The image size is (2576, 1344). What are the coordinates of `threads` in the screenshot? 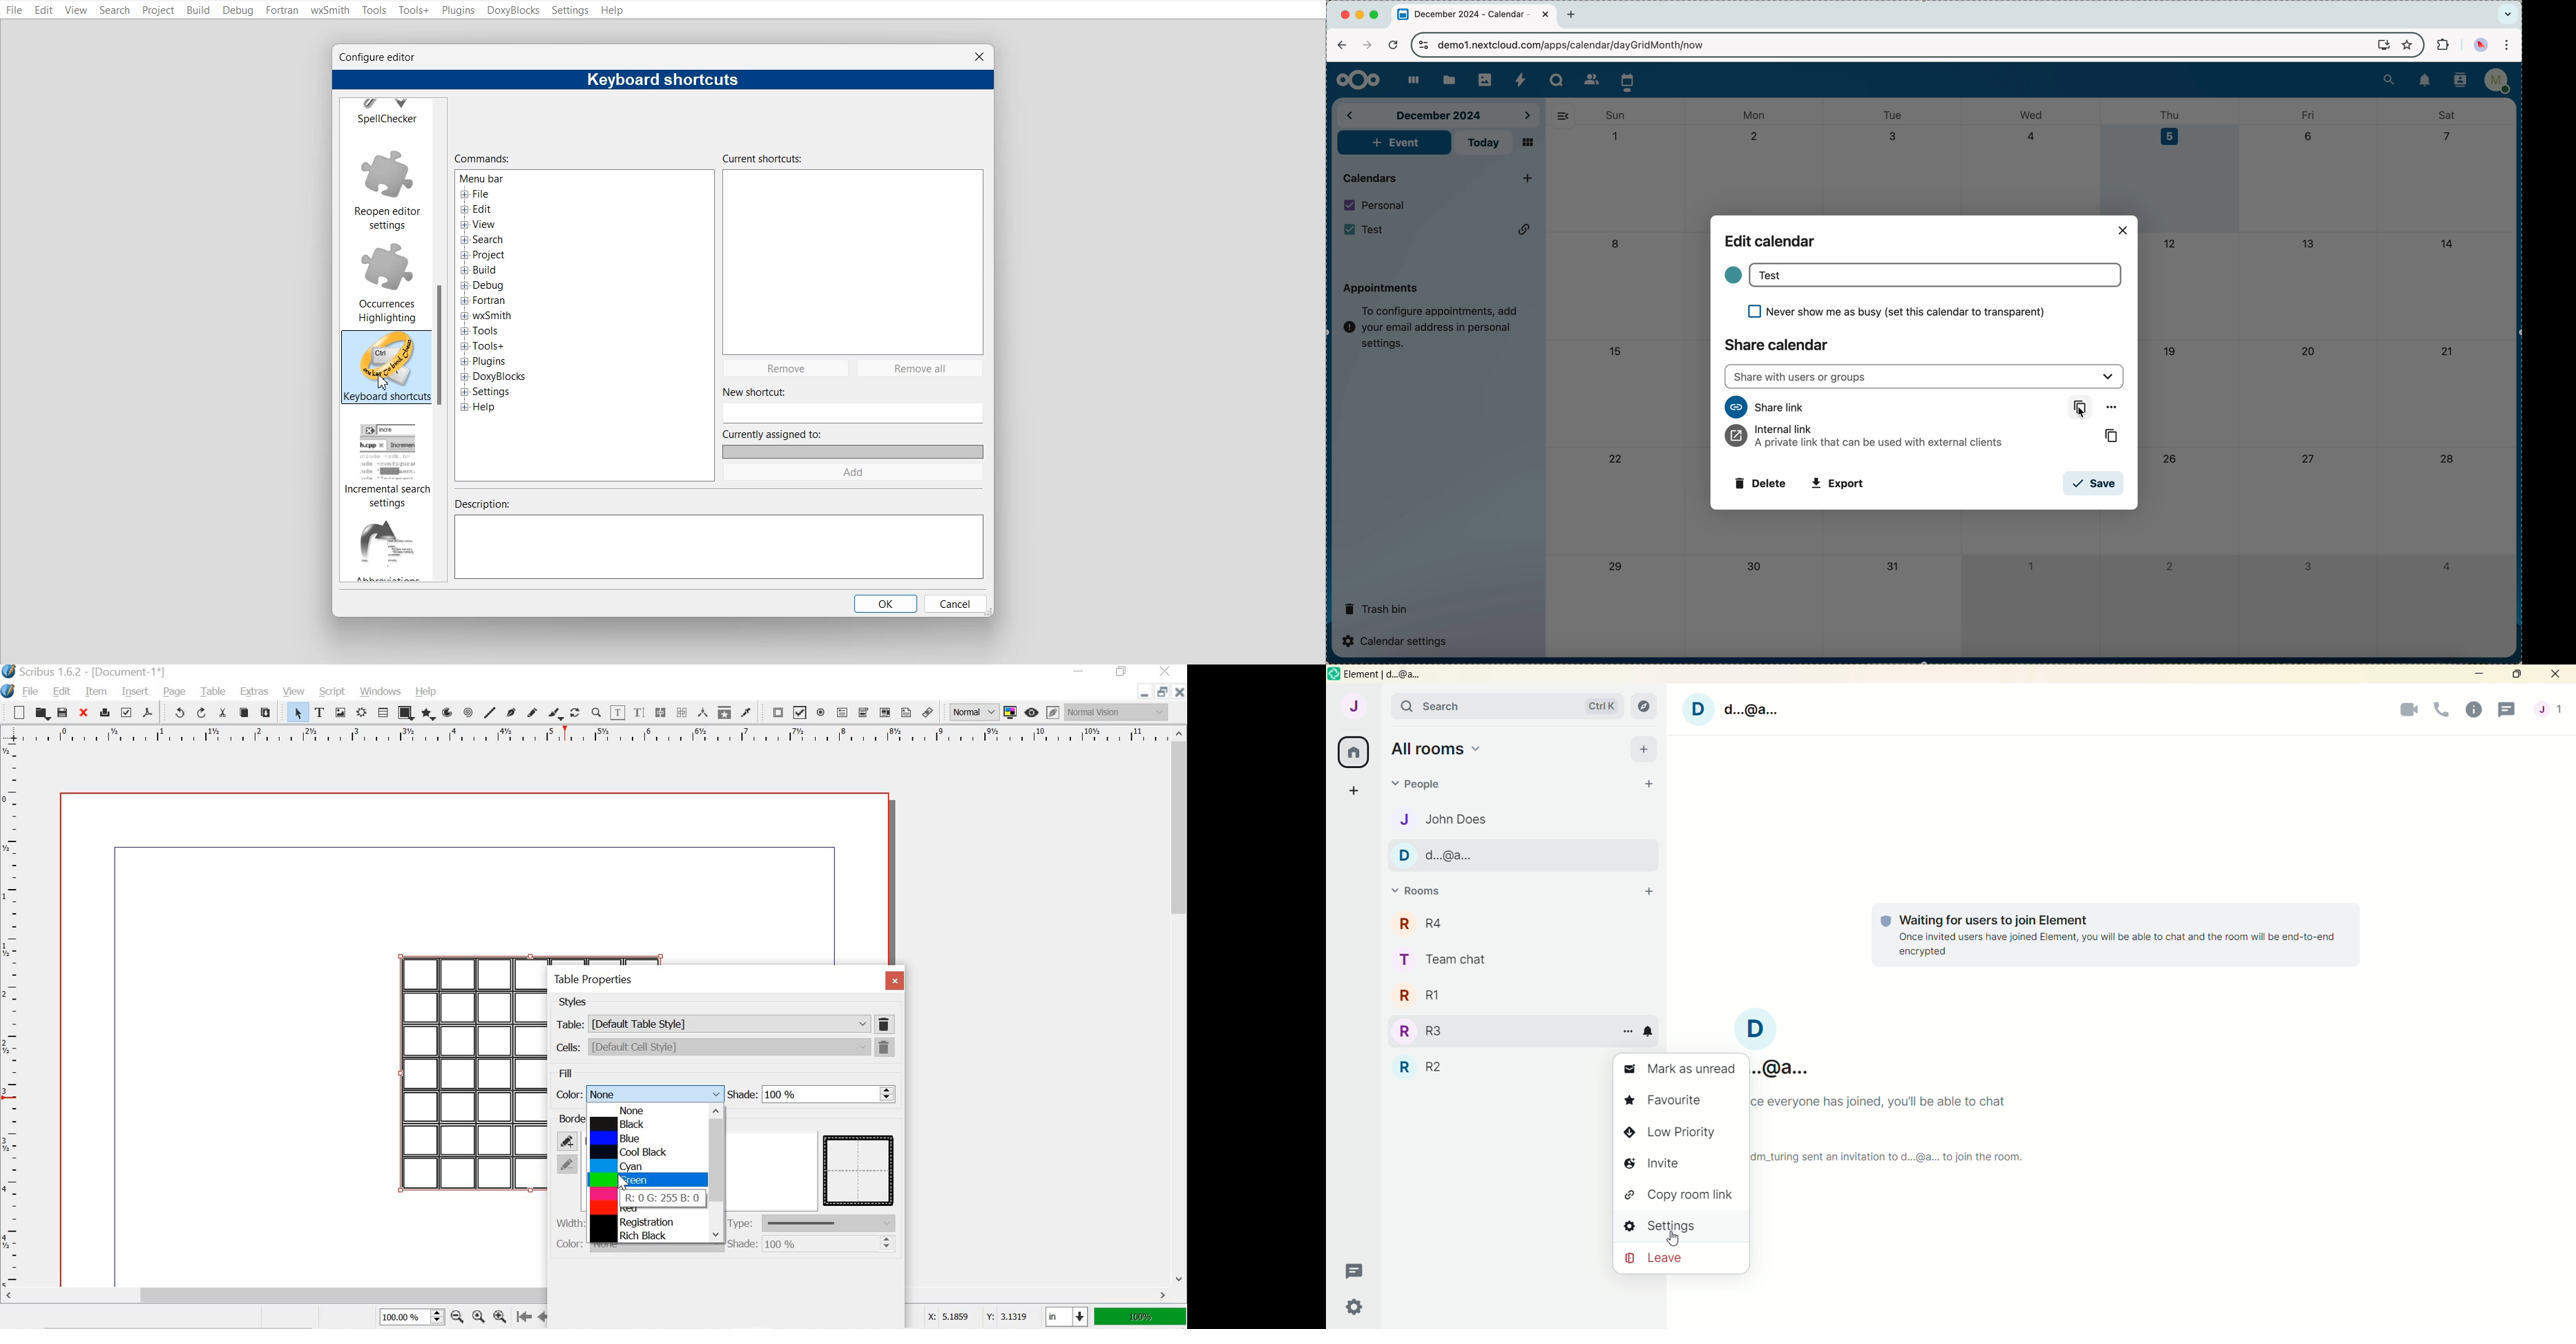 It's located at (1359, 1272).